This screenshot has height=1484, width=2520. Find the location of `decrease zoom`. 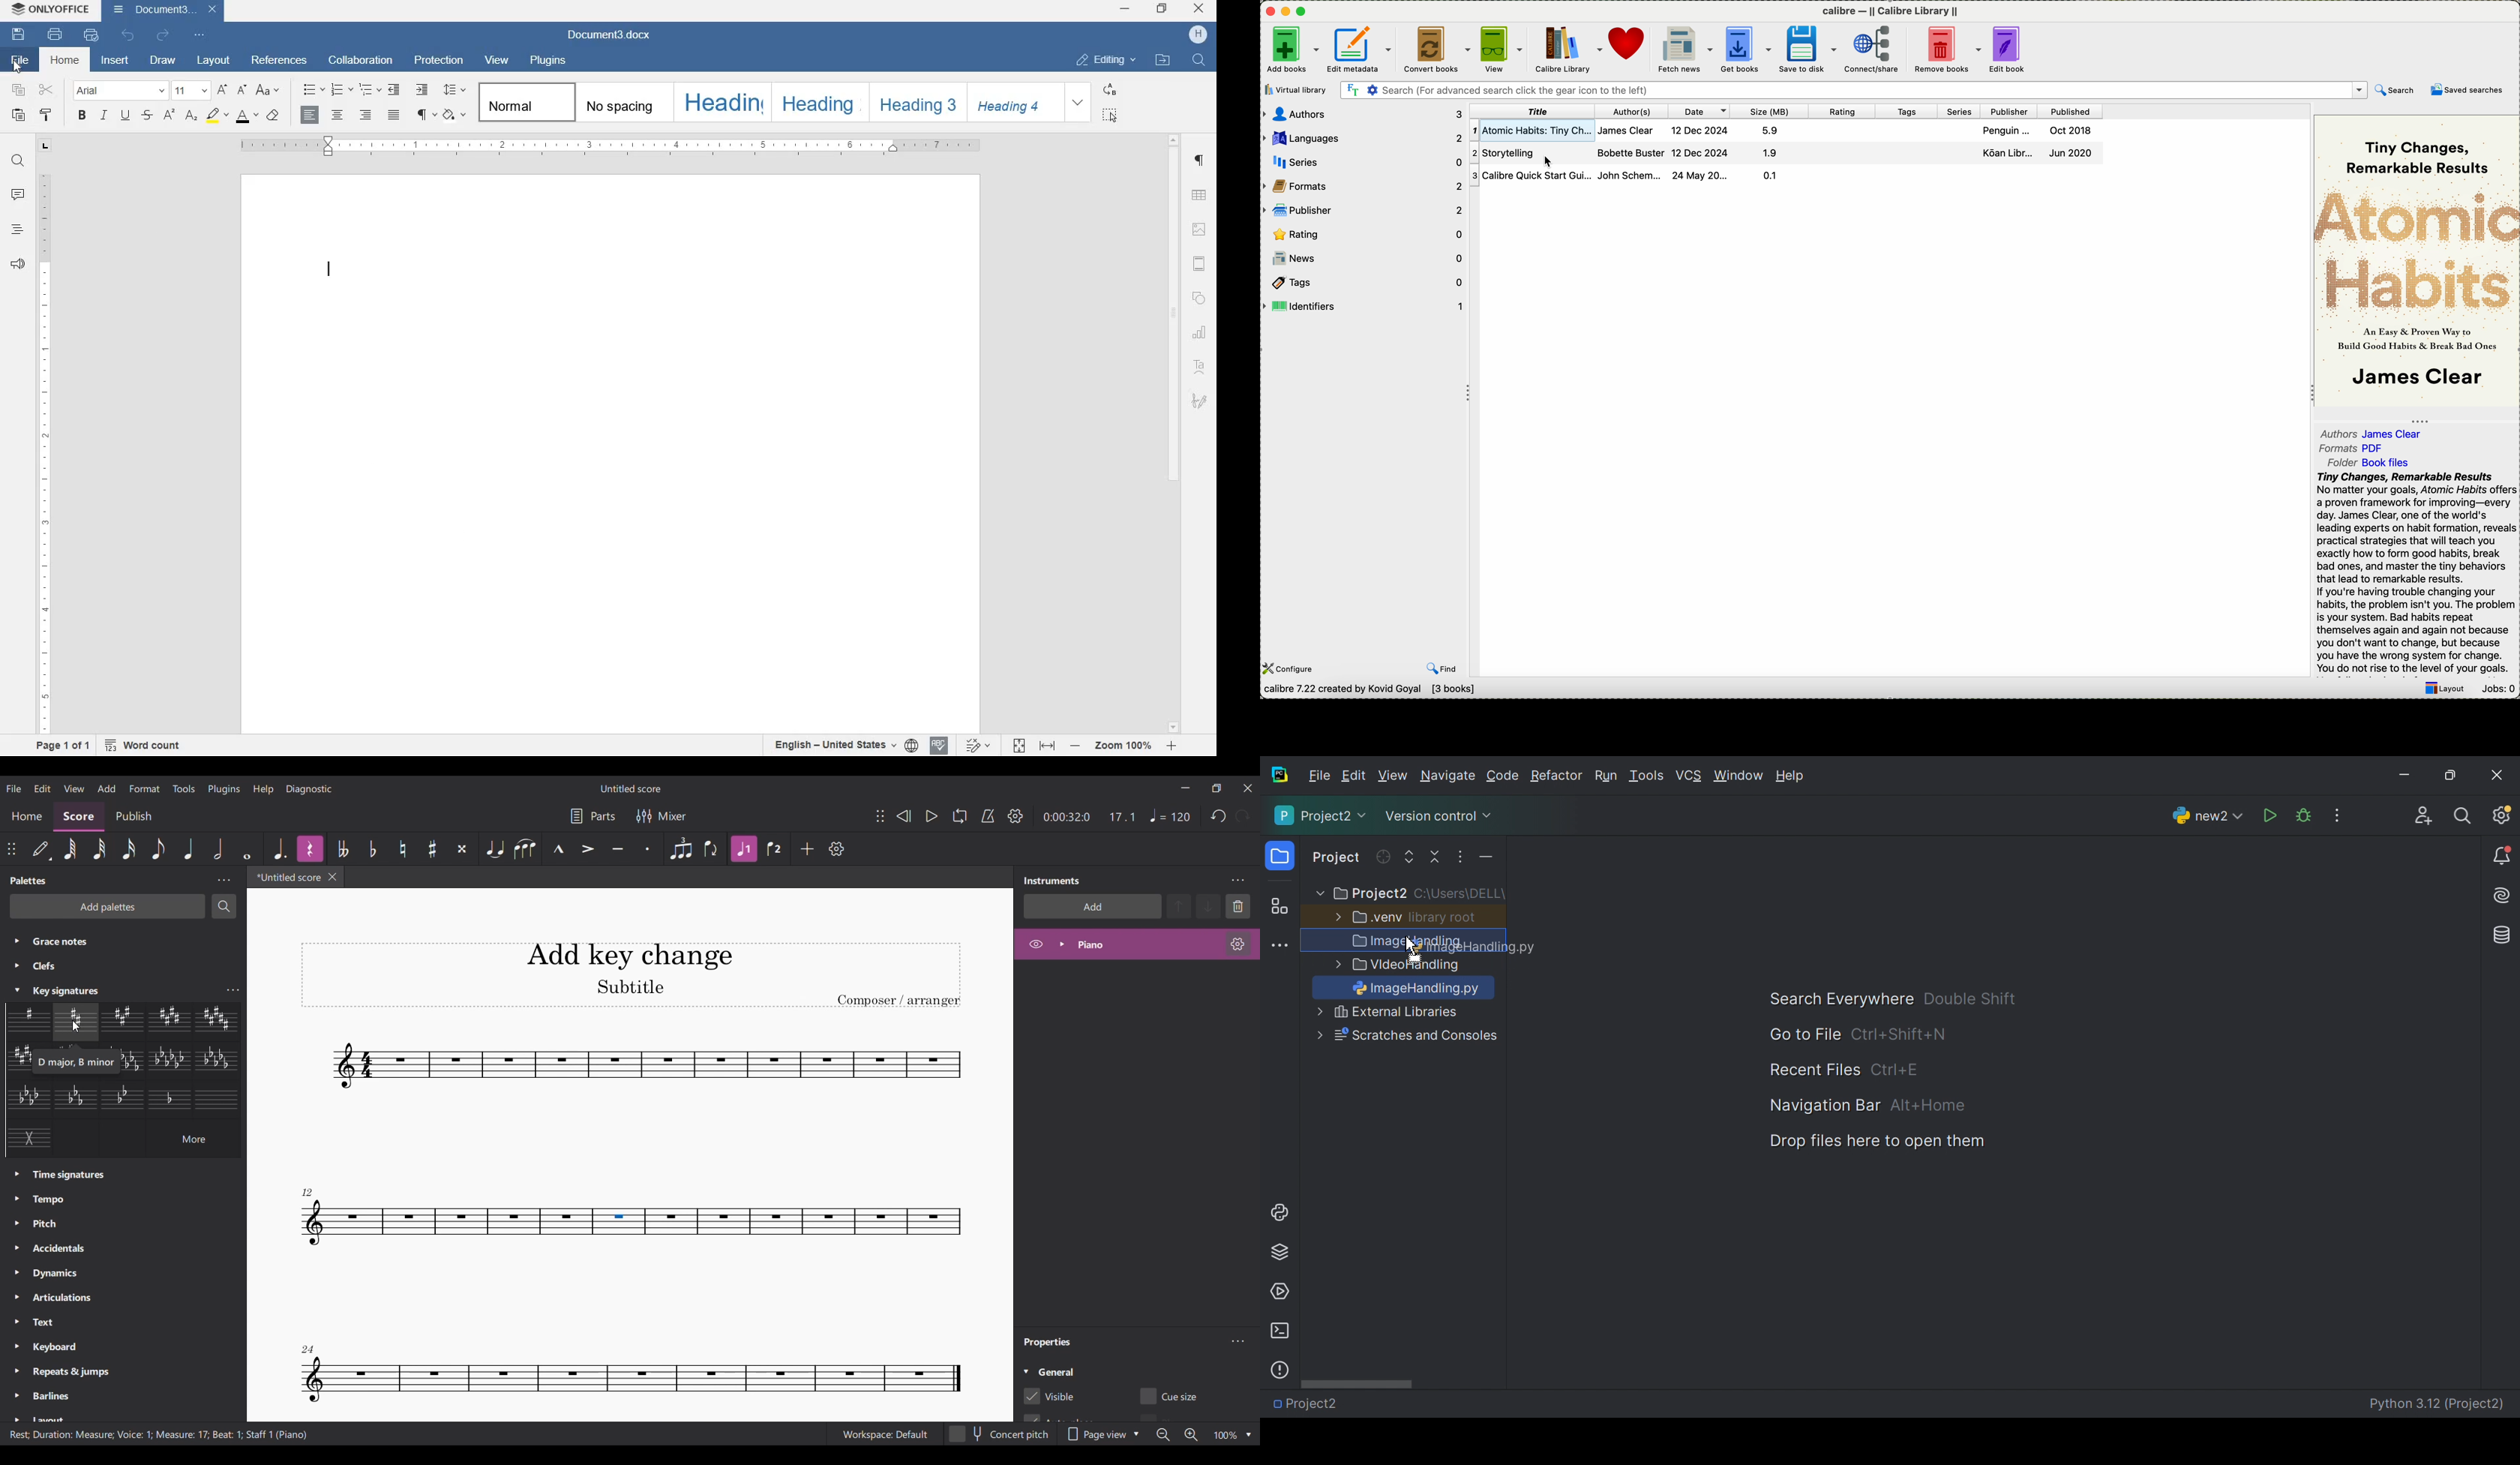

decrease zoom is located at coordinates (1075, 743).